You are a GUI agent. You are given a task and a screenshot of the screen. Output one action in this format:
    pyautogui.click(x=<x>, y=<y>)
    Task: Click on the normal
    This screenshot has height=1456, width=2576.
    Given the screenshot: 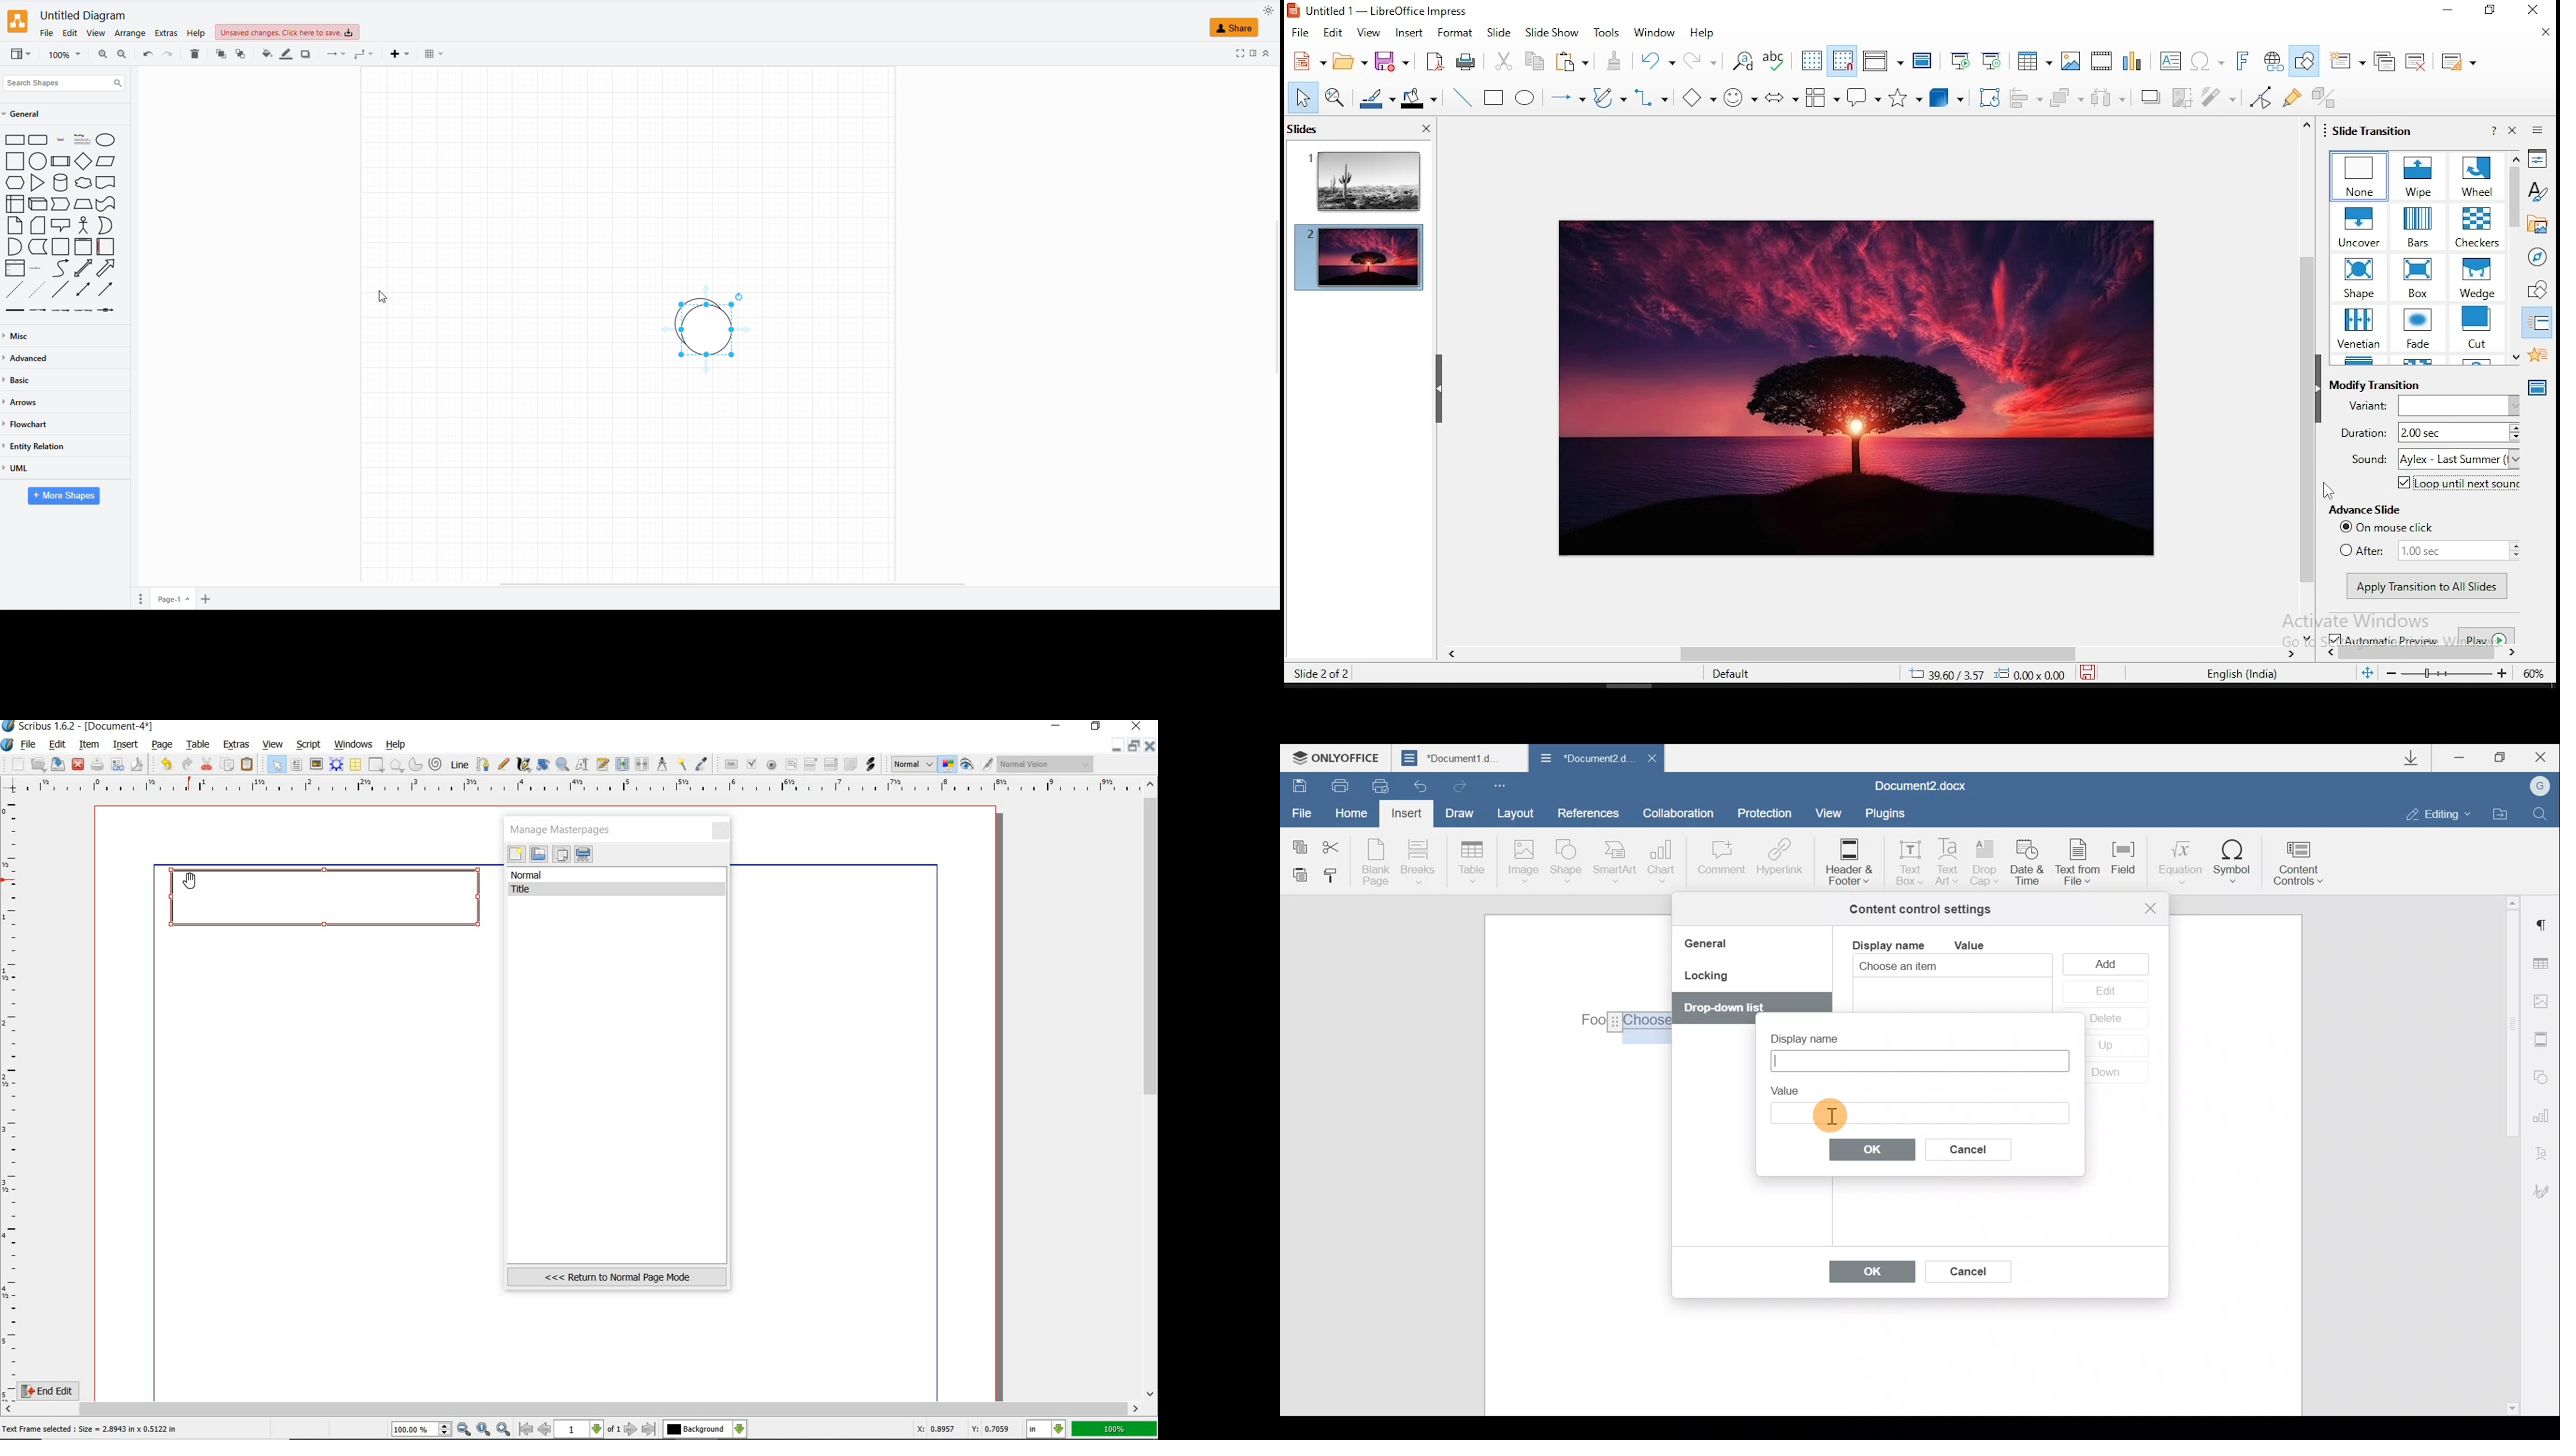 What is the action you would take?
    pyautogui.click(x=618, y=875)
    